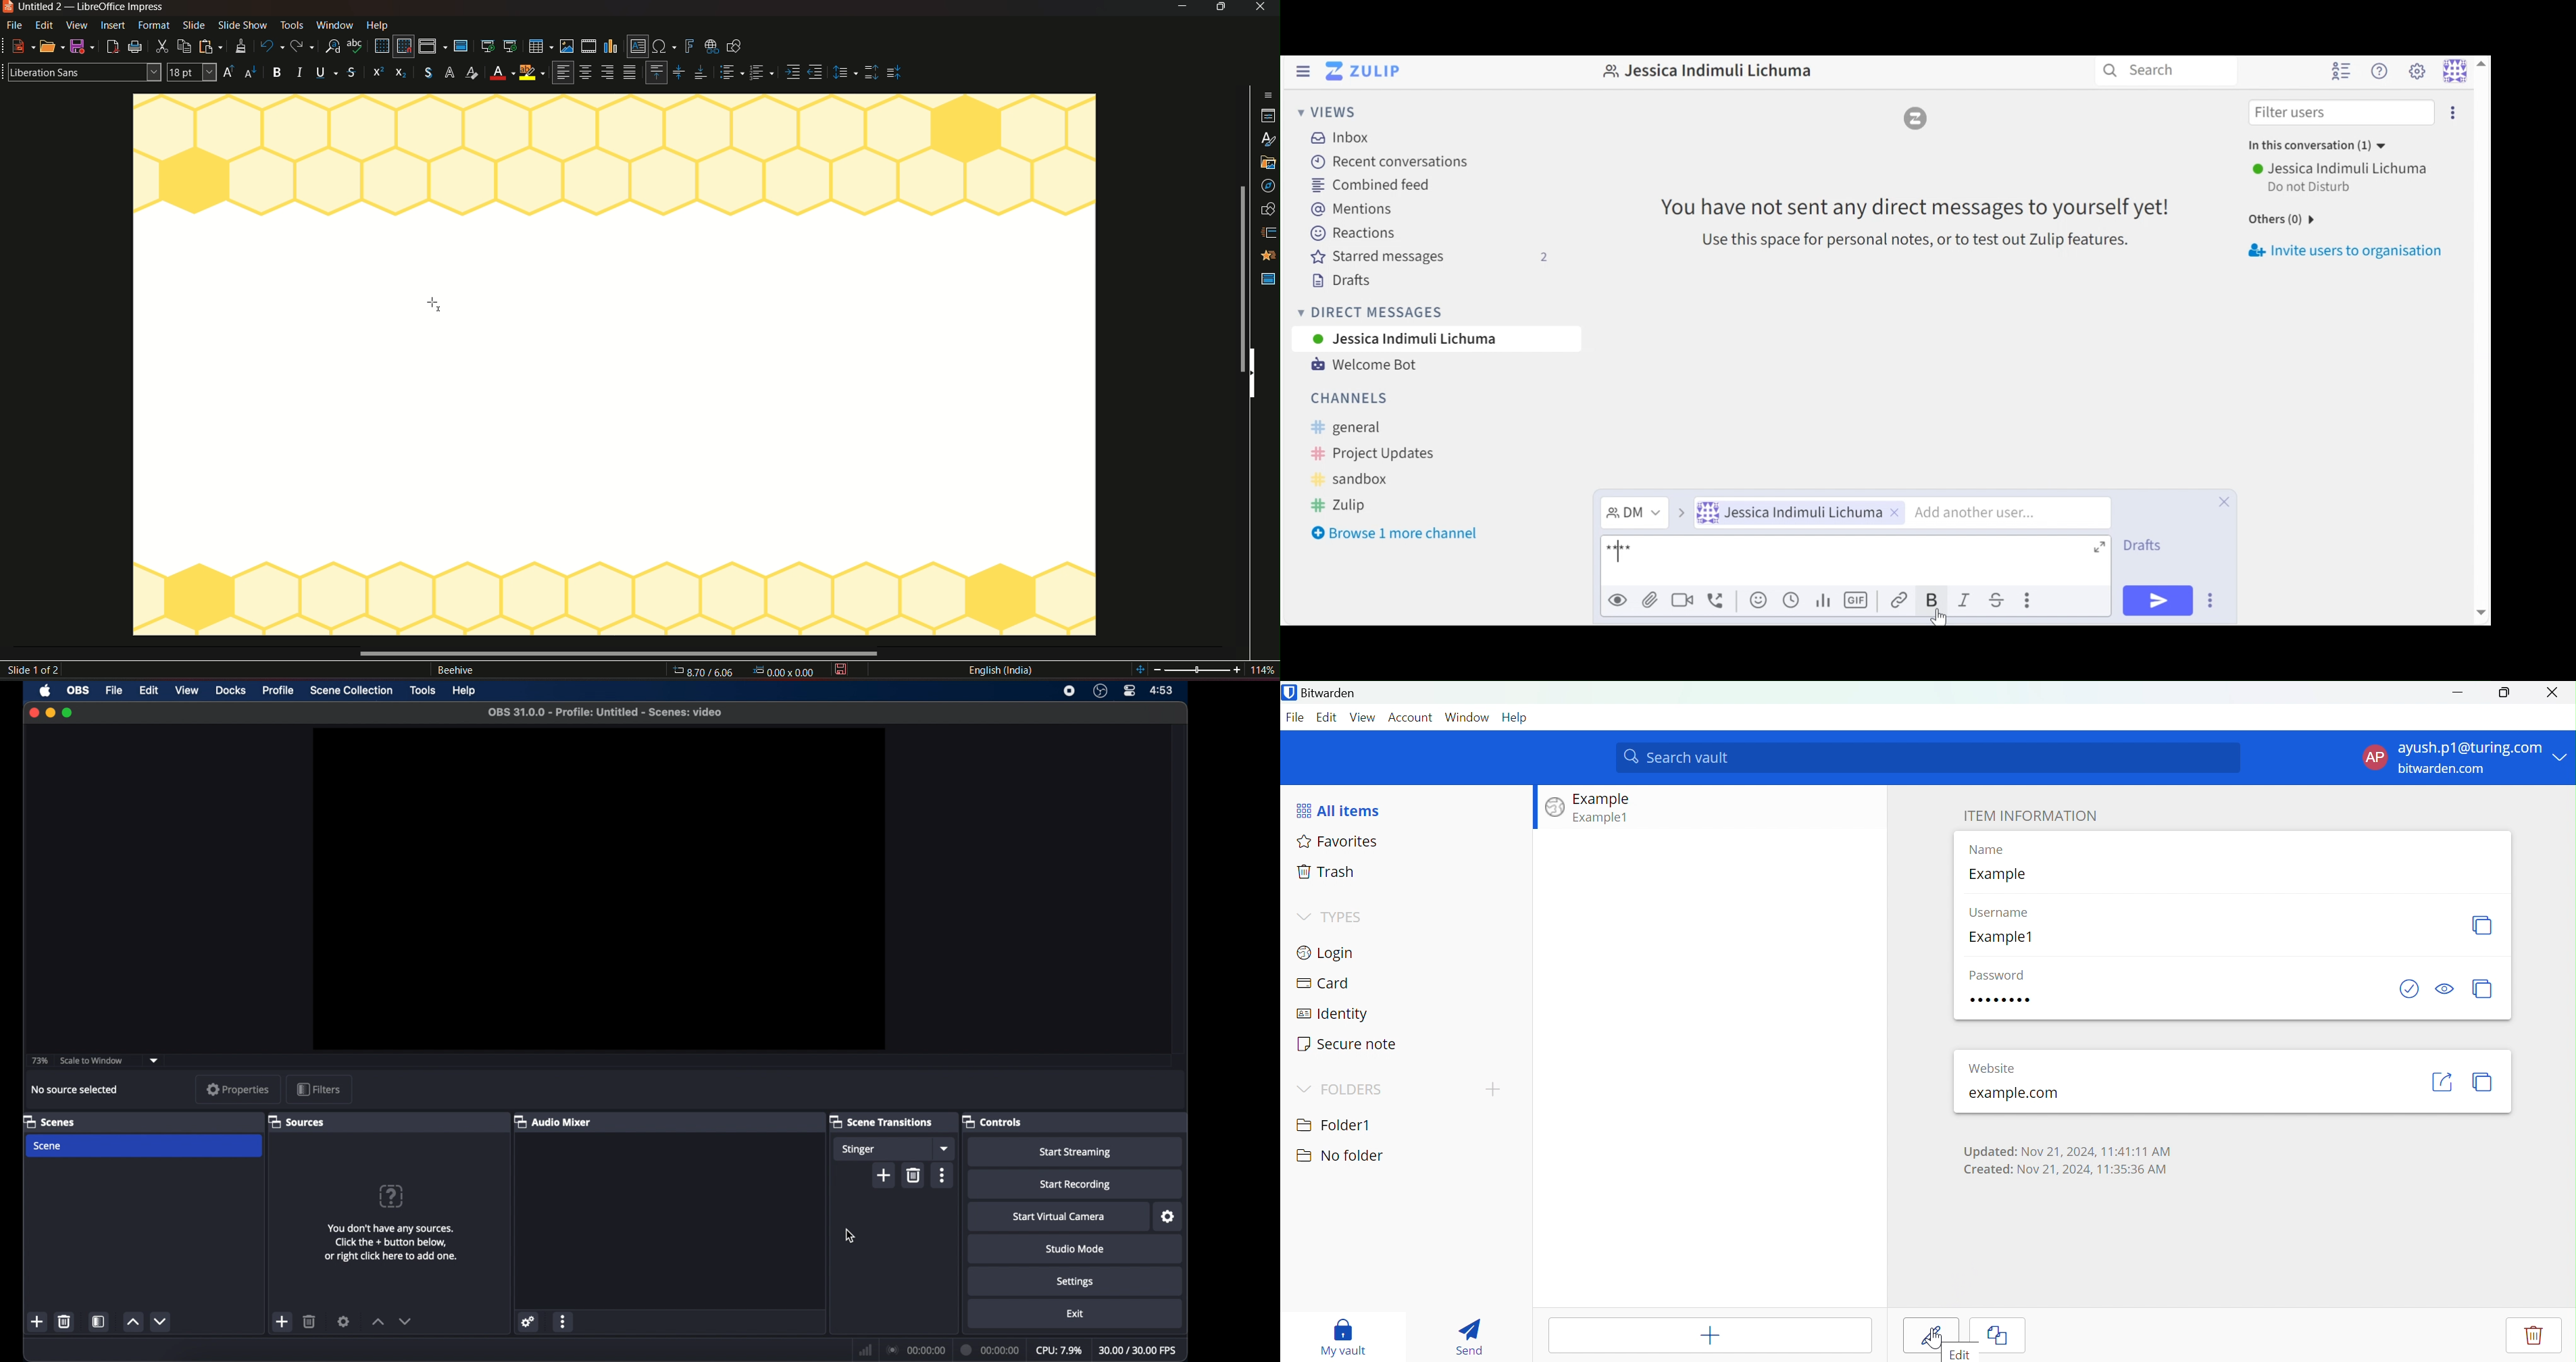 This screenshot has width=2576, height=1372. What do you see at coordinates (296, 1121) in the screenshot?
I see `sources` at bounding box center [296, 1121].